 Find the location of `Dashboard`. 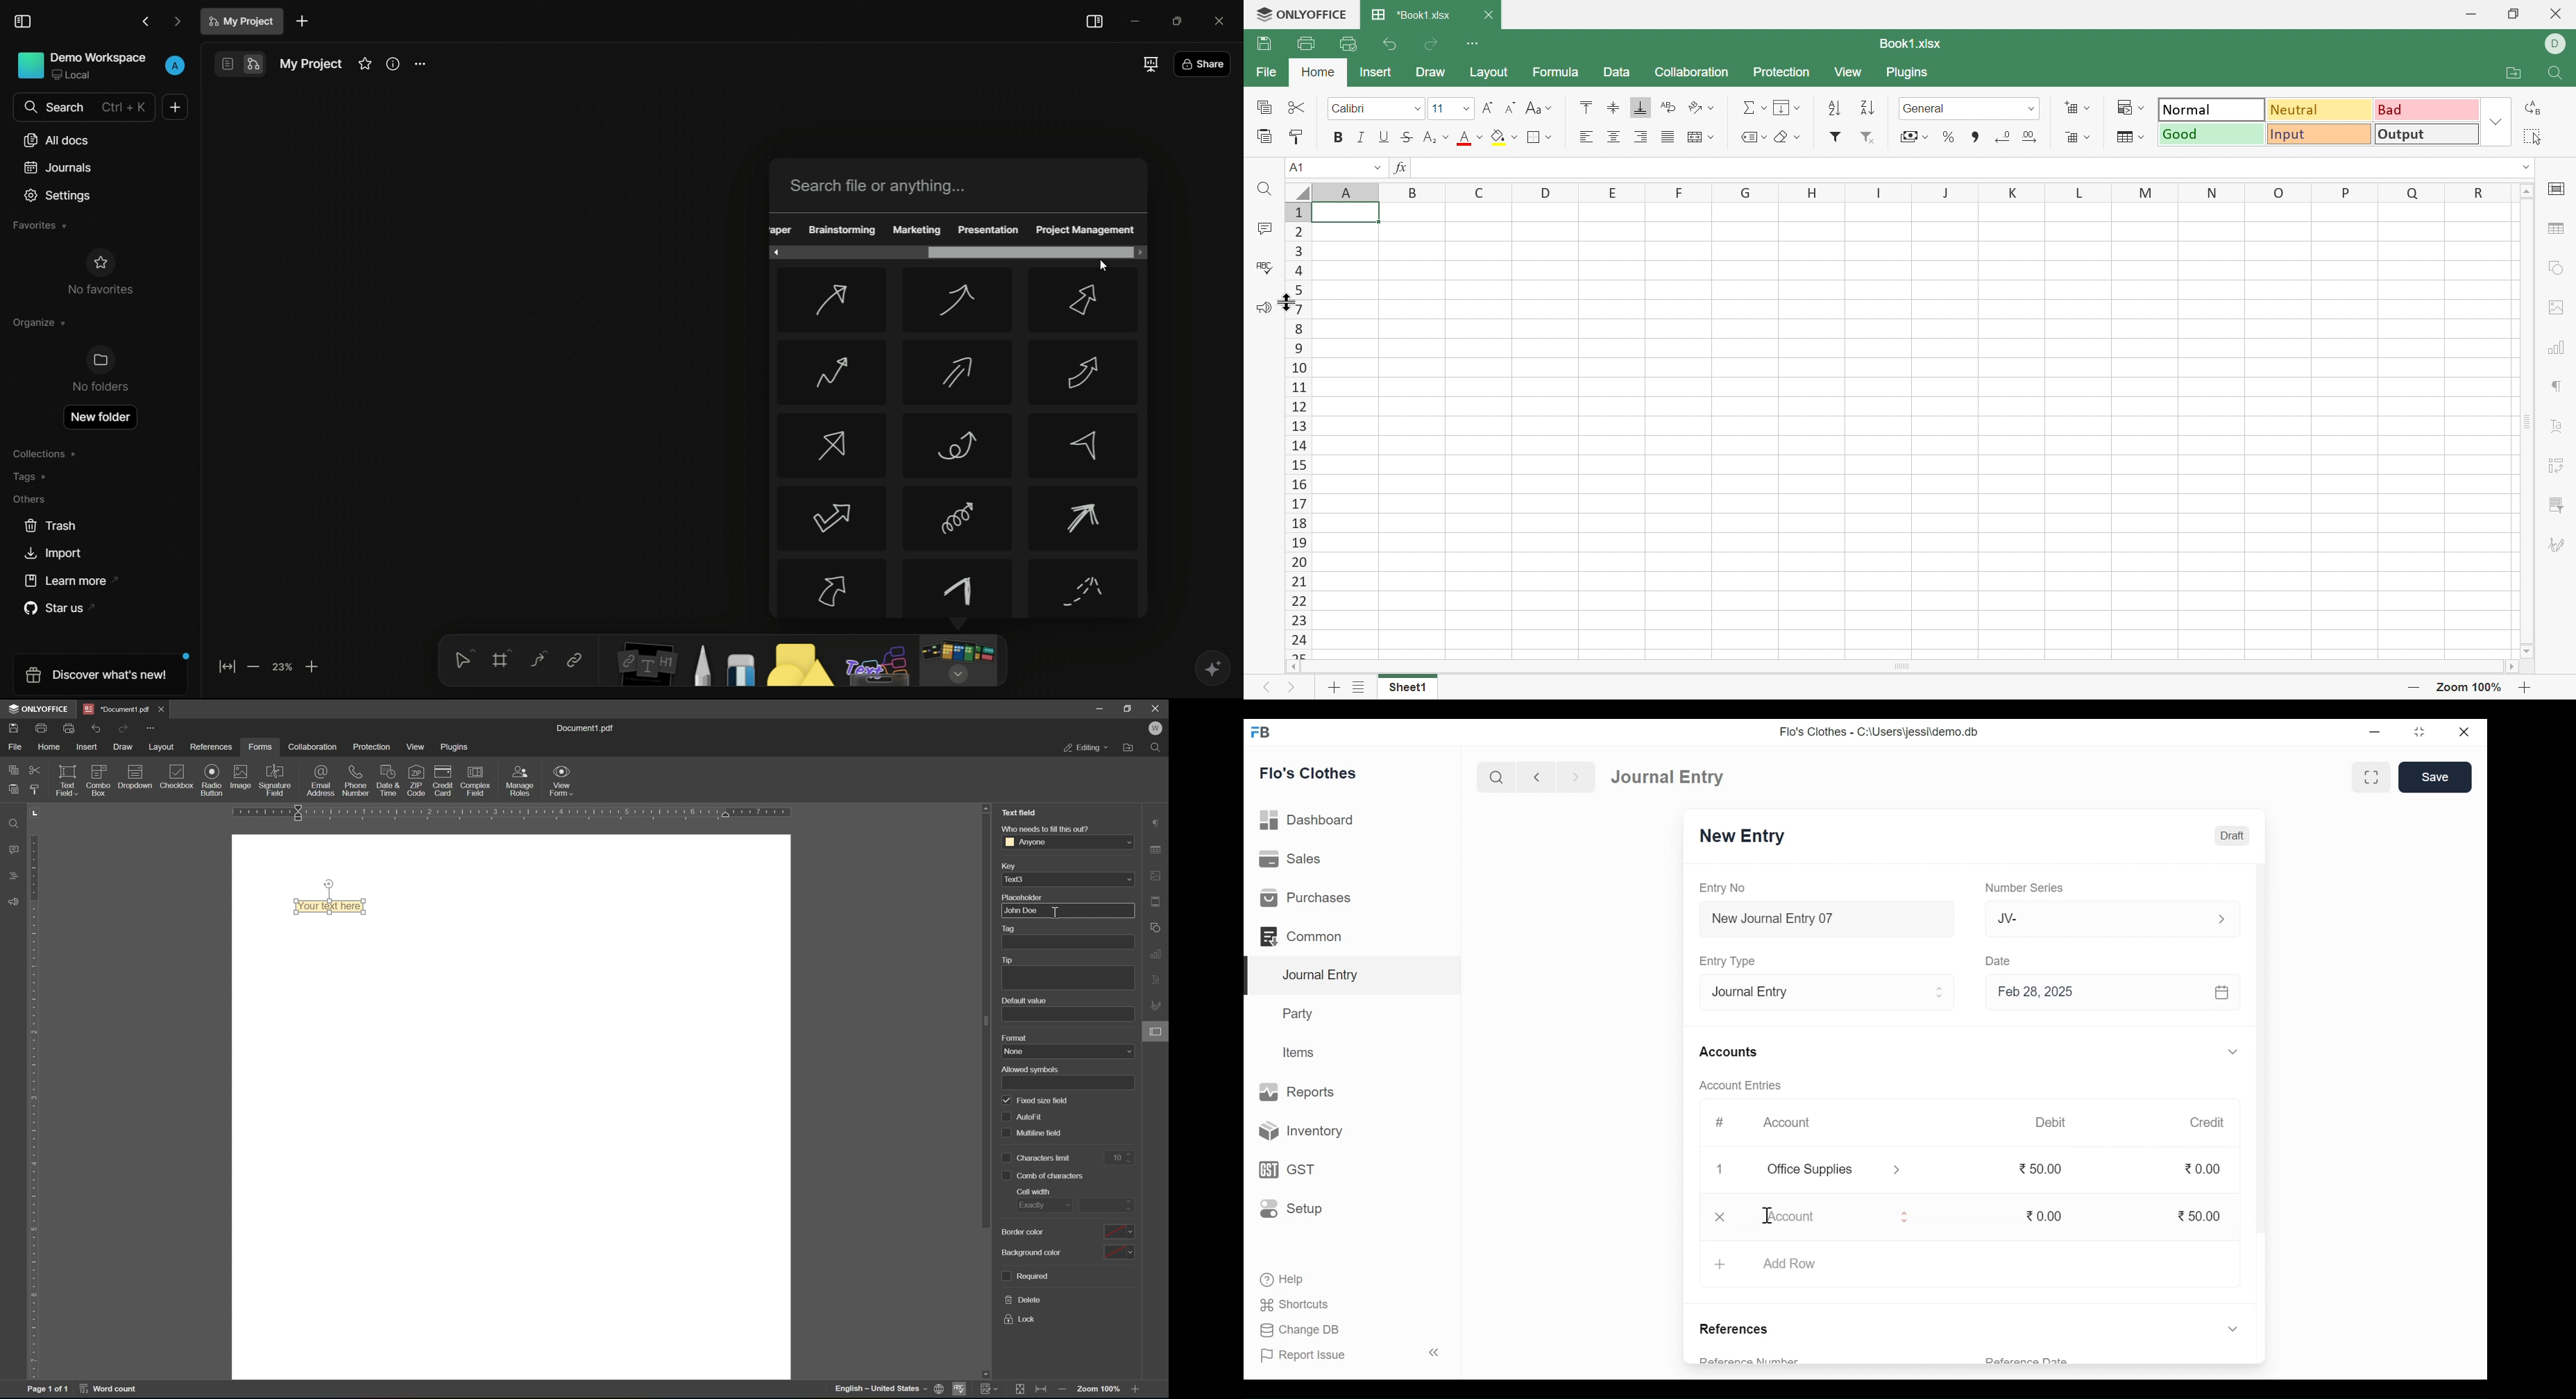

Dashboard is located at coordinates (1308, 819).